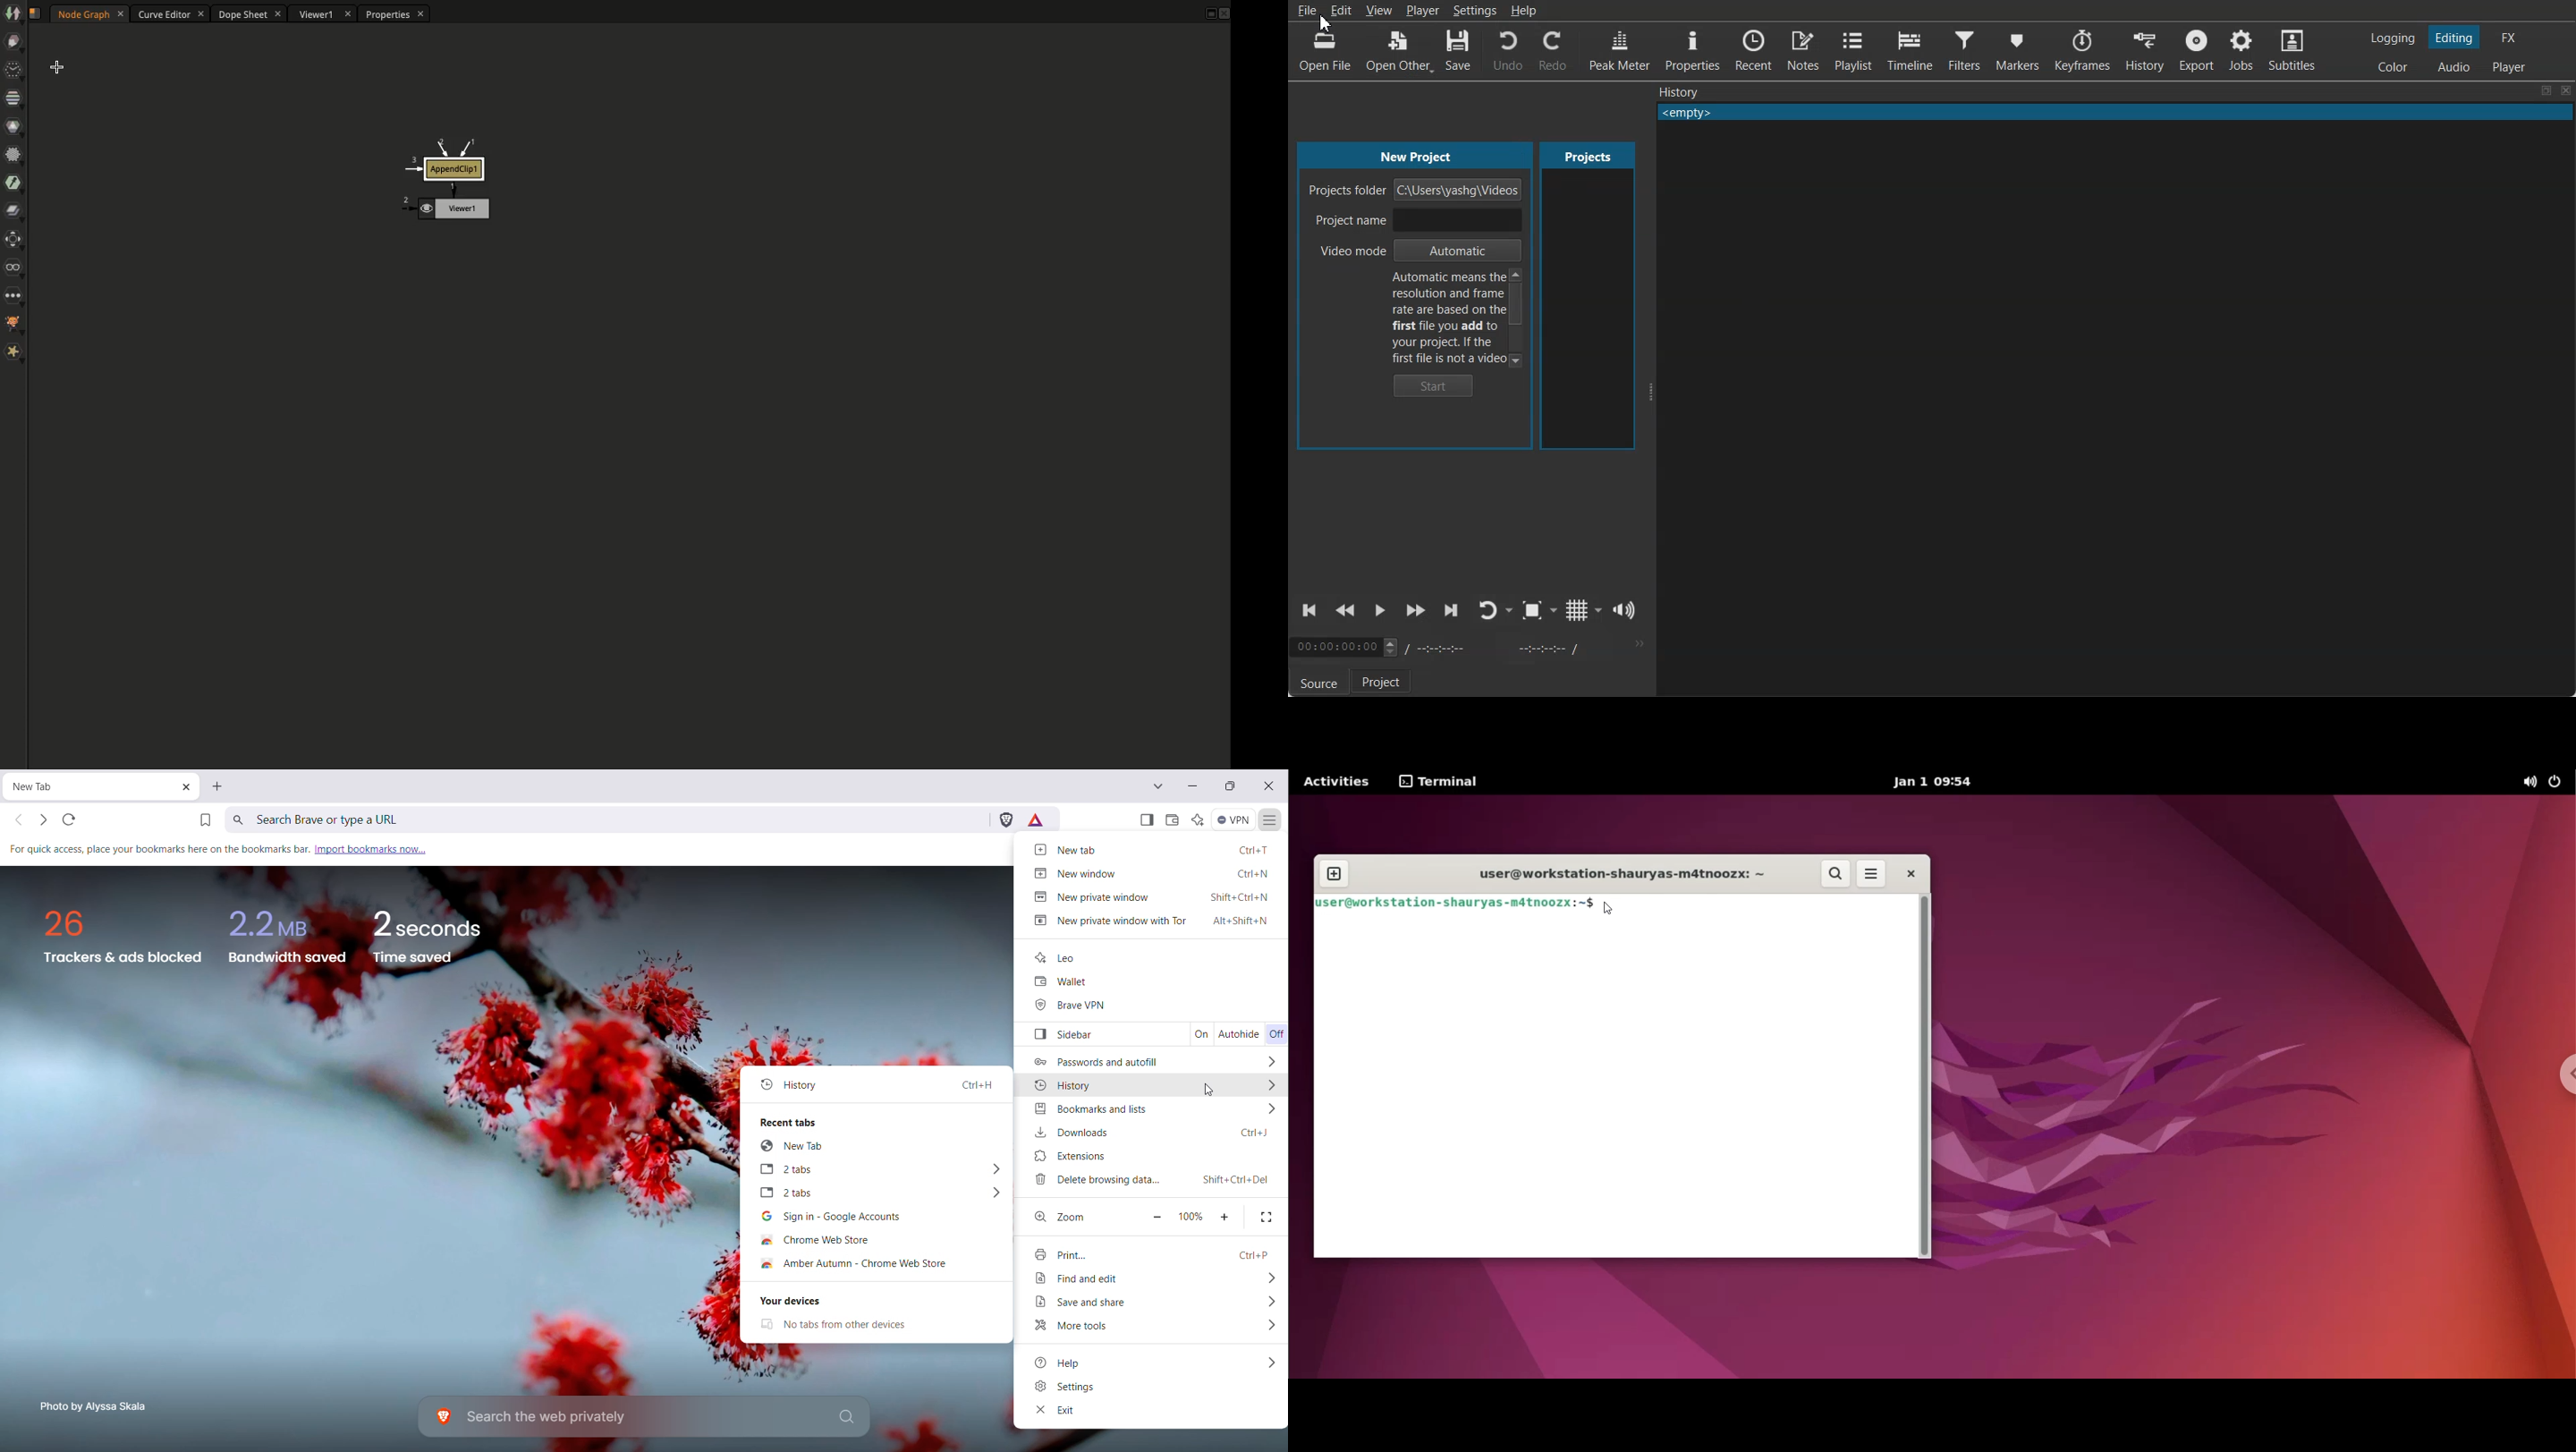  I want to click on Settings, so click(1475, 11).